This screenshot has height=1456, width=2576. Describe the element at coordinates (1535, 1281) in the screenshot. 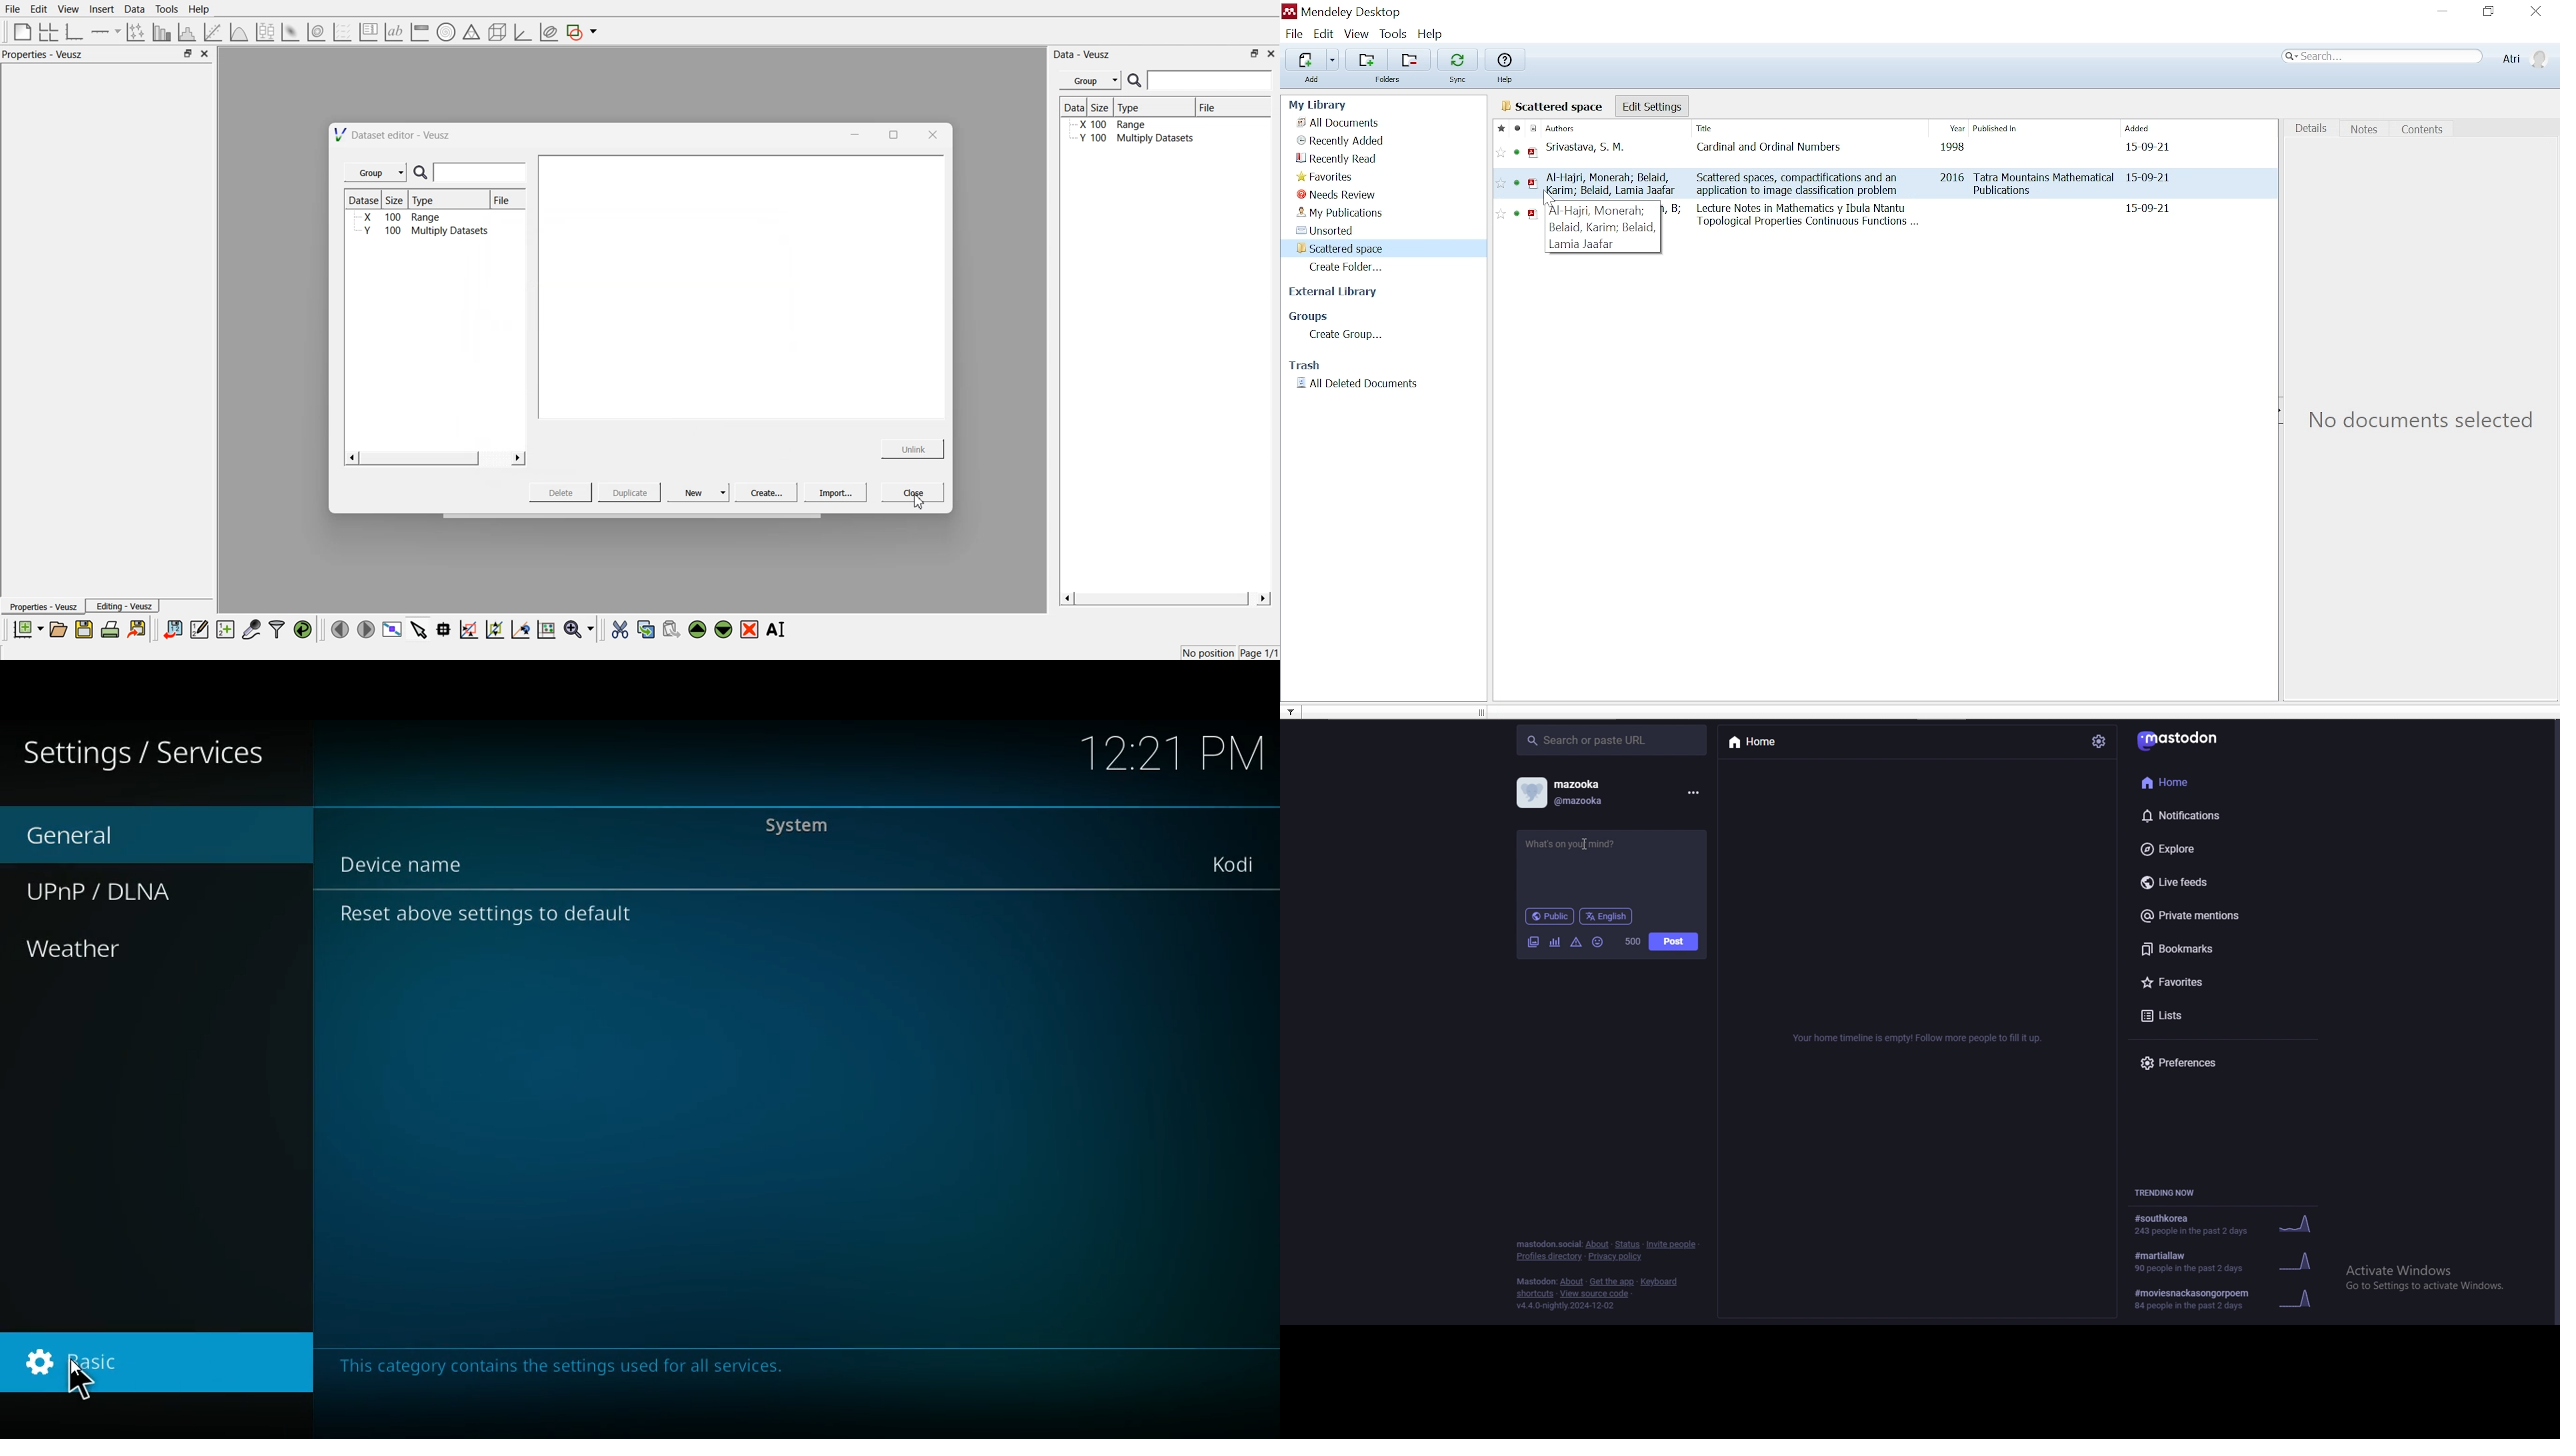

I see `mastodon` at that location.